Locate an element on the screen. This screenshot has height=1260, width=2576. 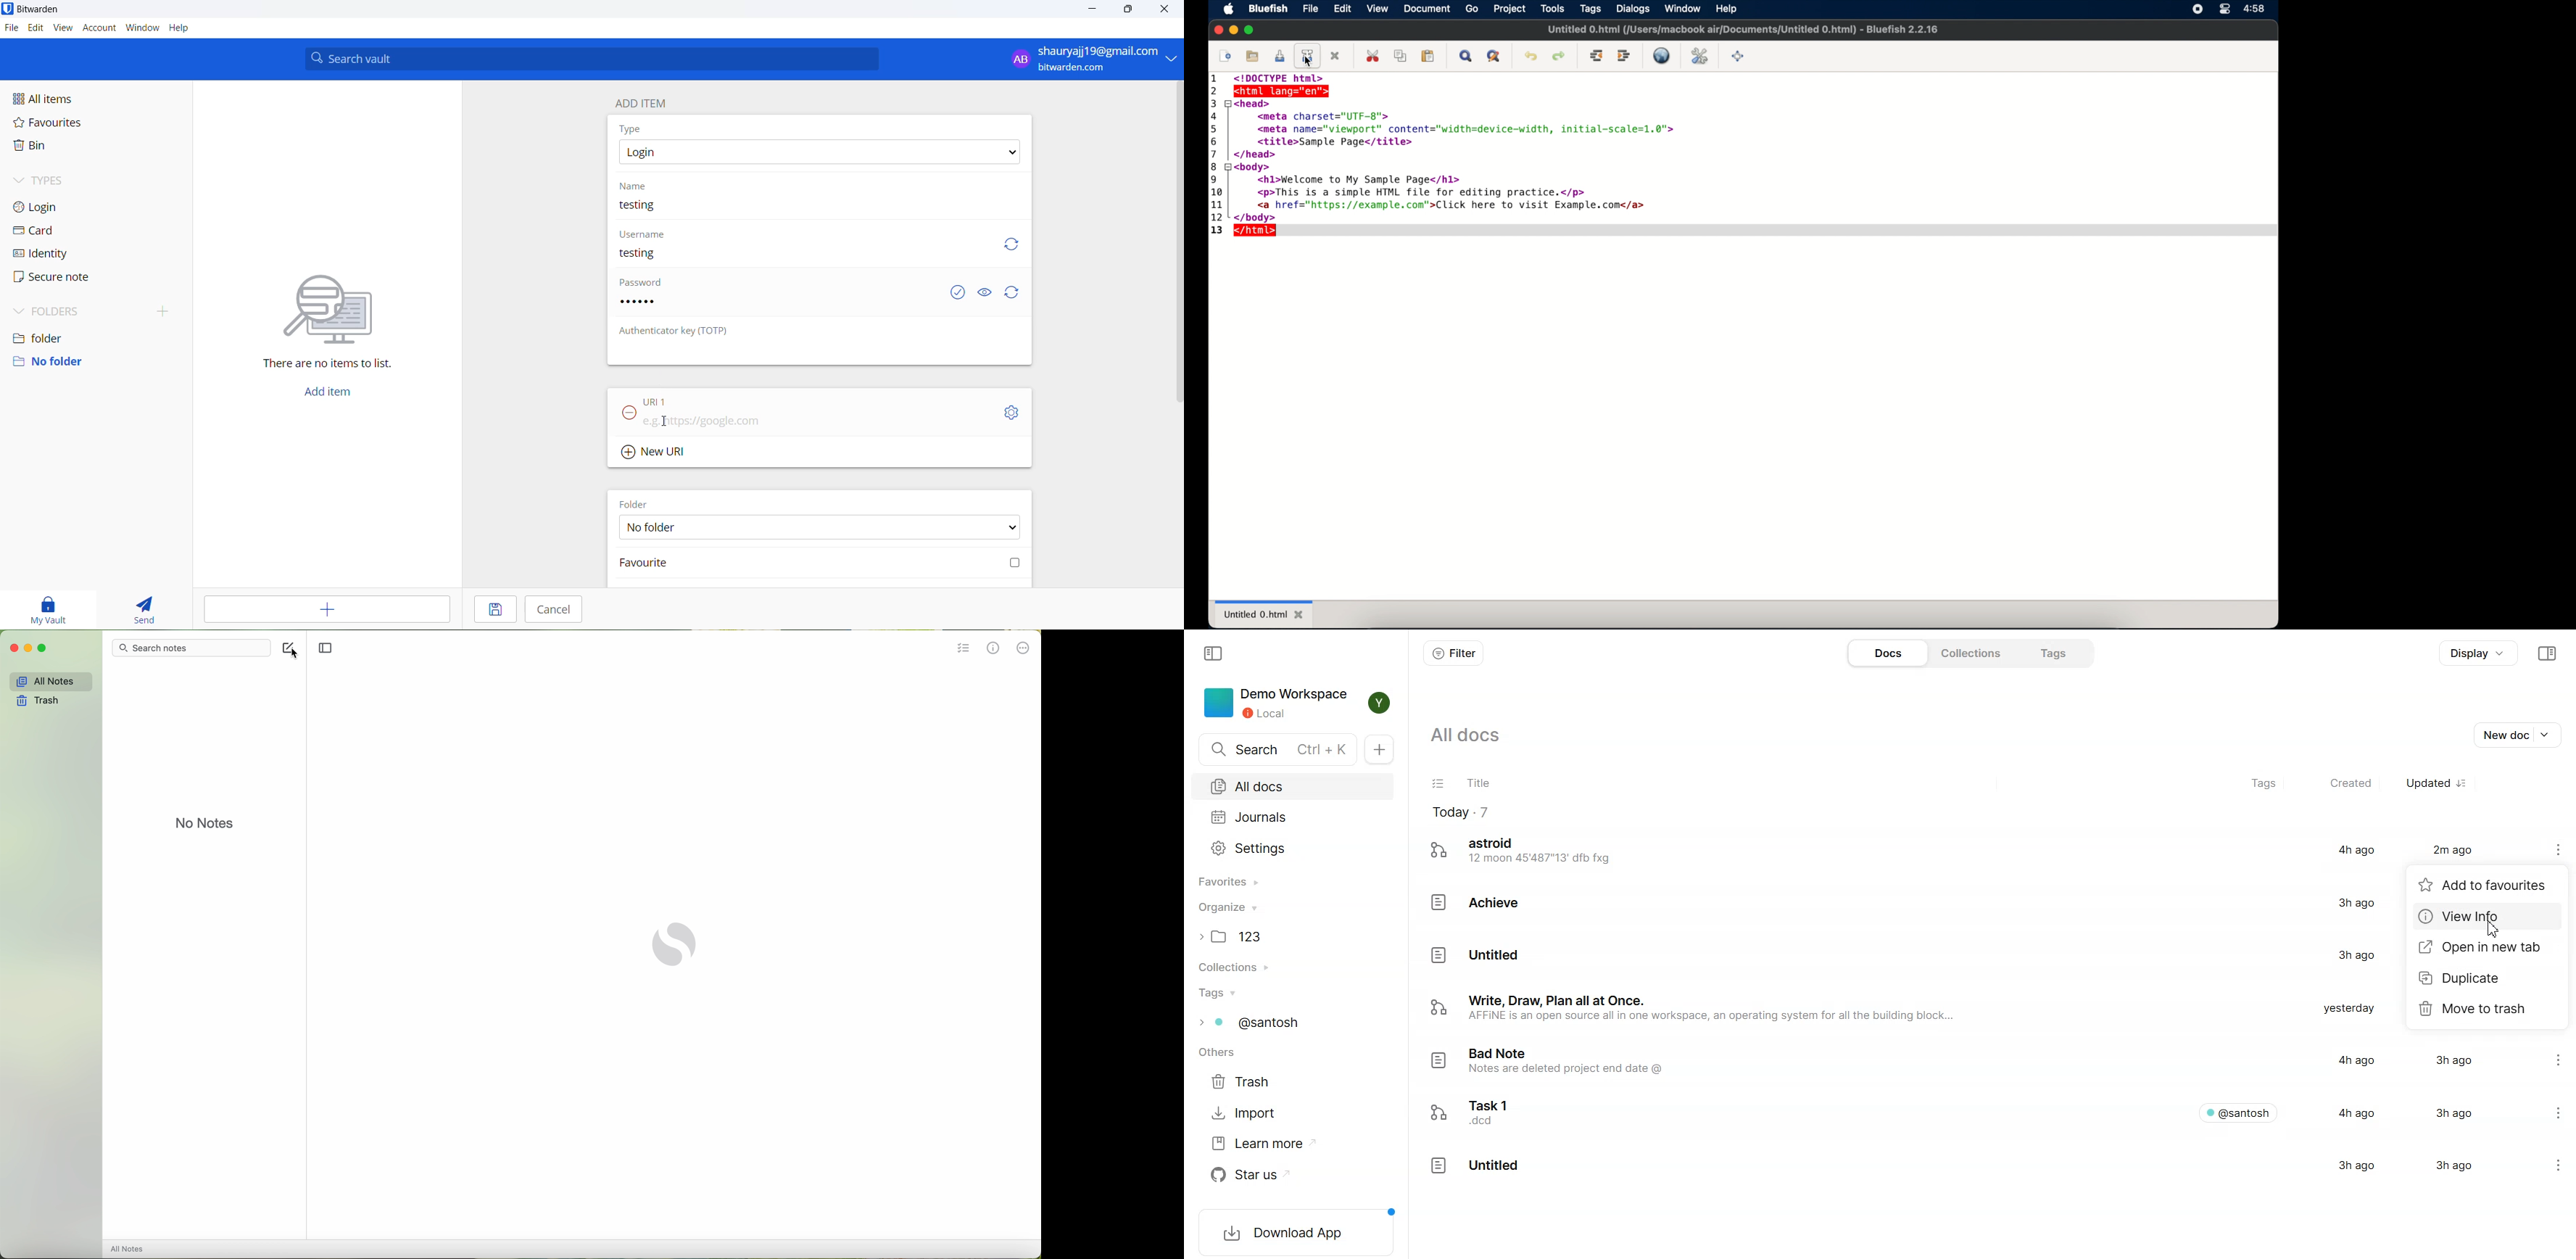
simplenote logo is located at coordinates (676, 943).